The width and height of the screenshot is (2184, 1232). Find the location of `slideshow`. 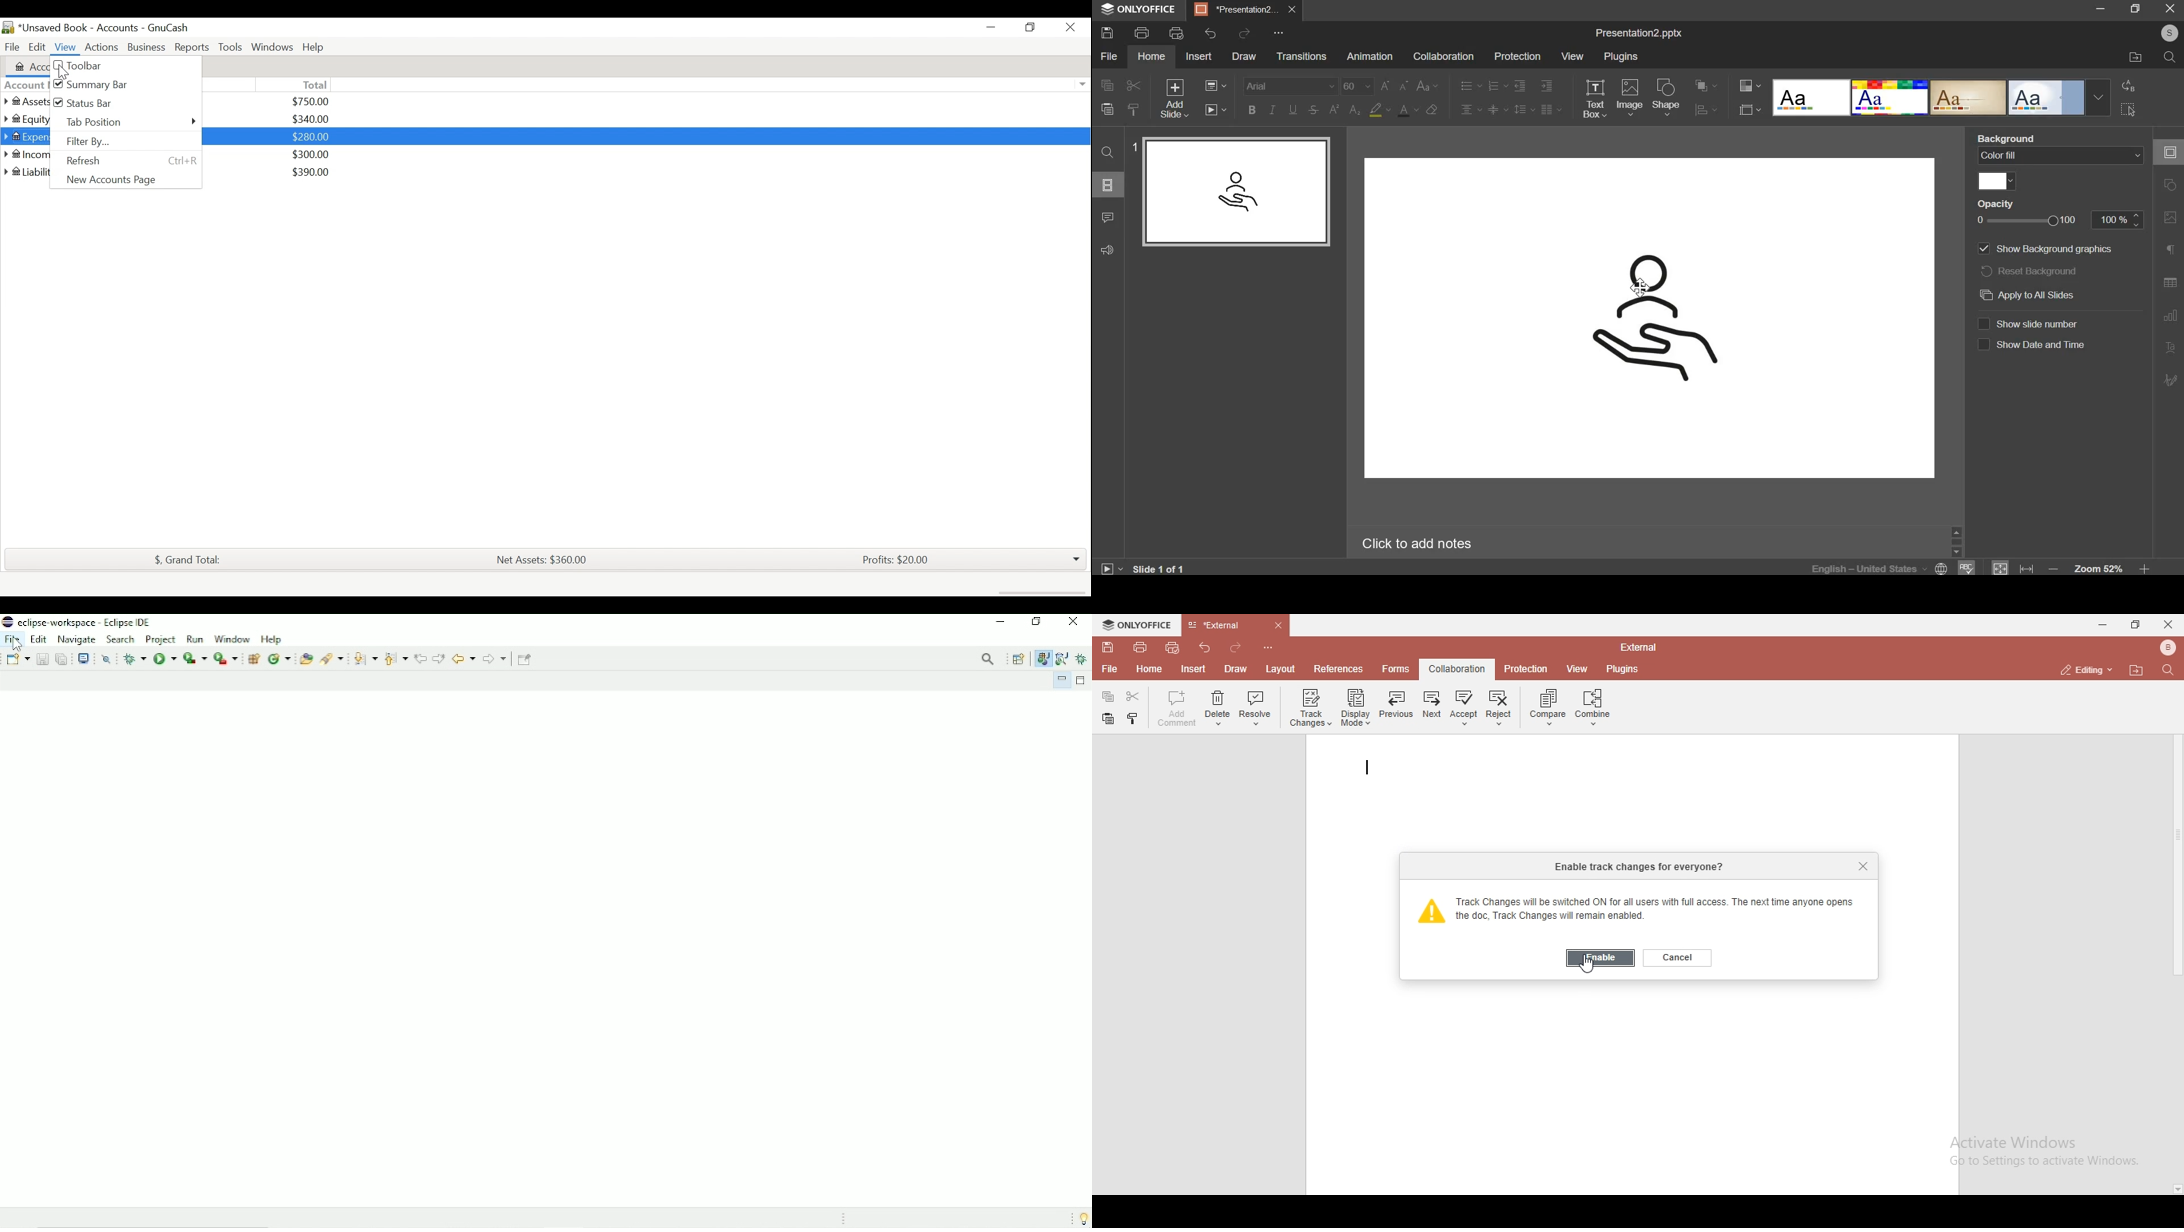

slideshow is located at coordinates (1214, 110).